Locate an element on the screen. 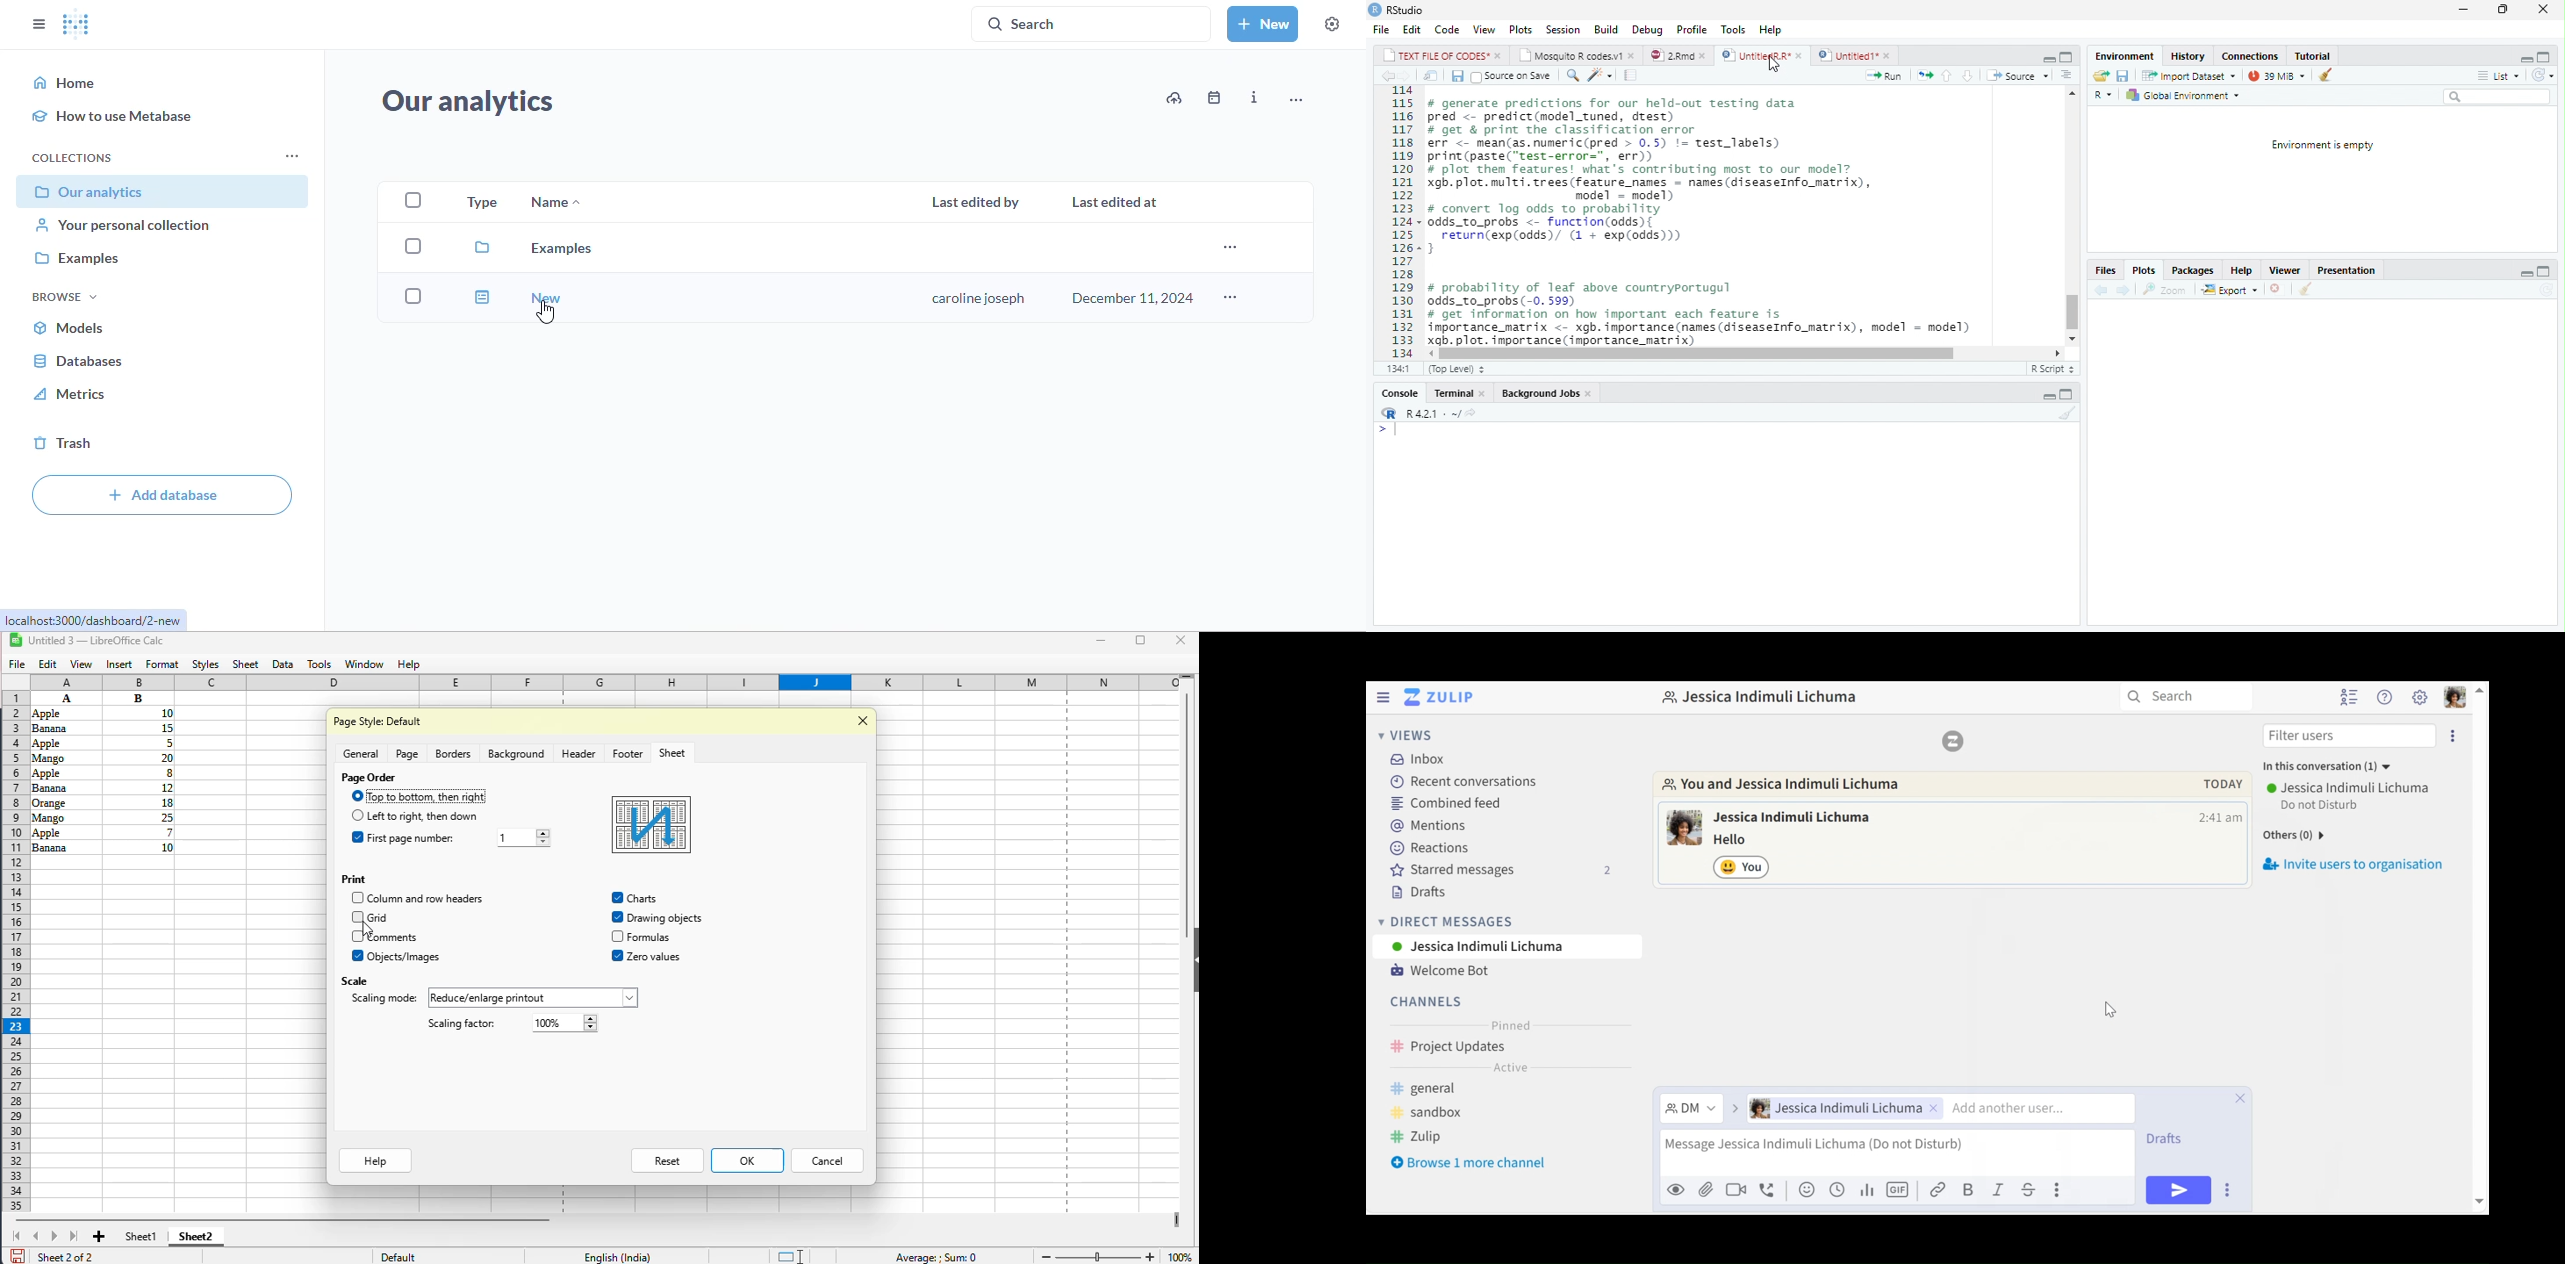 This screenshot has height=1288, width=2576. general is located at coordinates (361, 753).